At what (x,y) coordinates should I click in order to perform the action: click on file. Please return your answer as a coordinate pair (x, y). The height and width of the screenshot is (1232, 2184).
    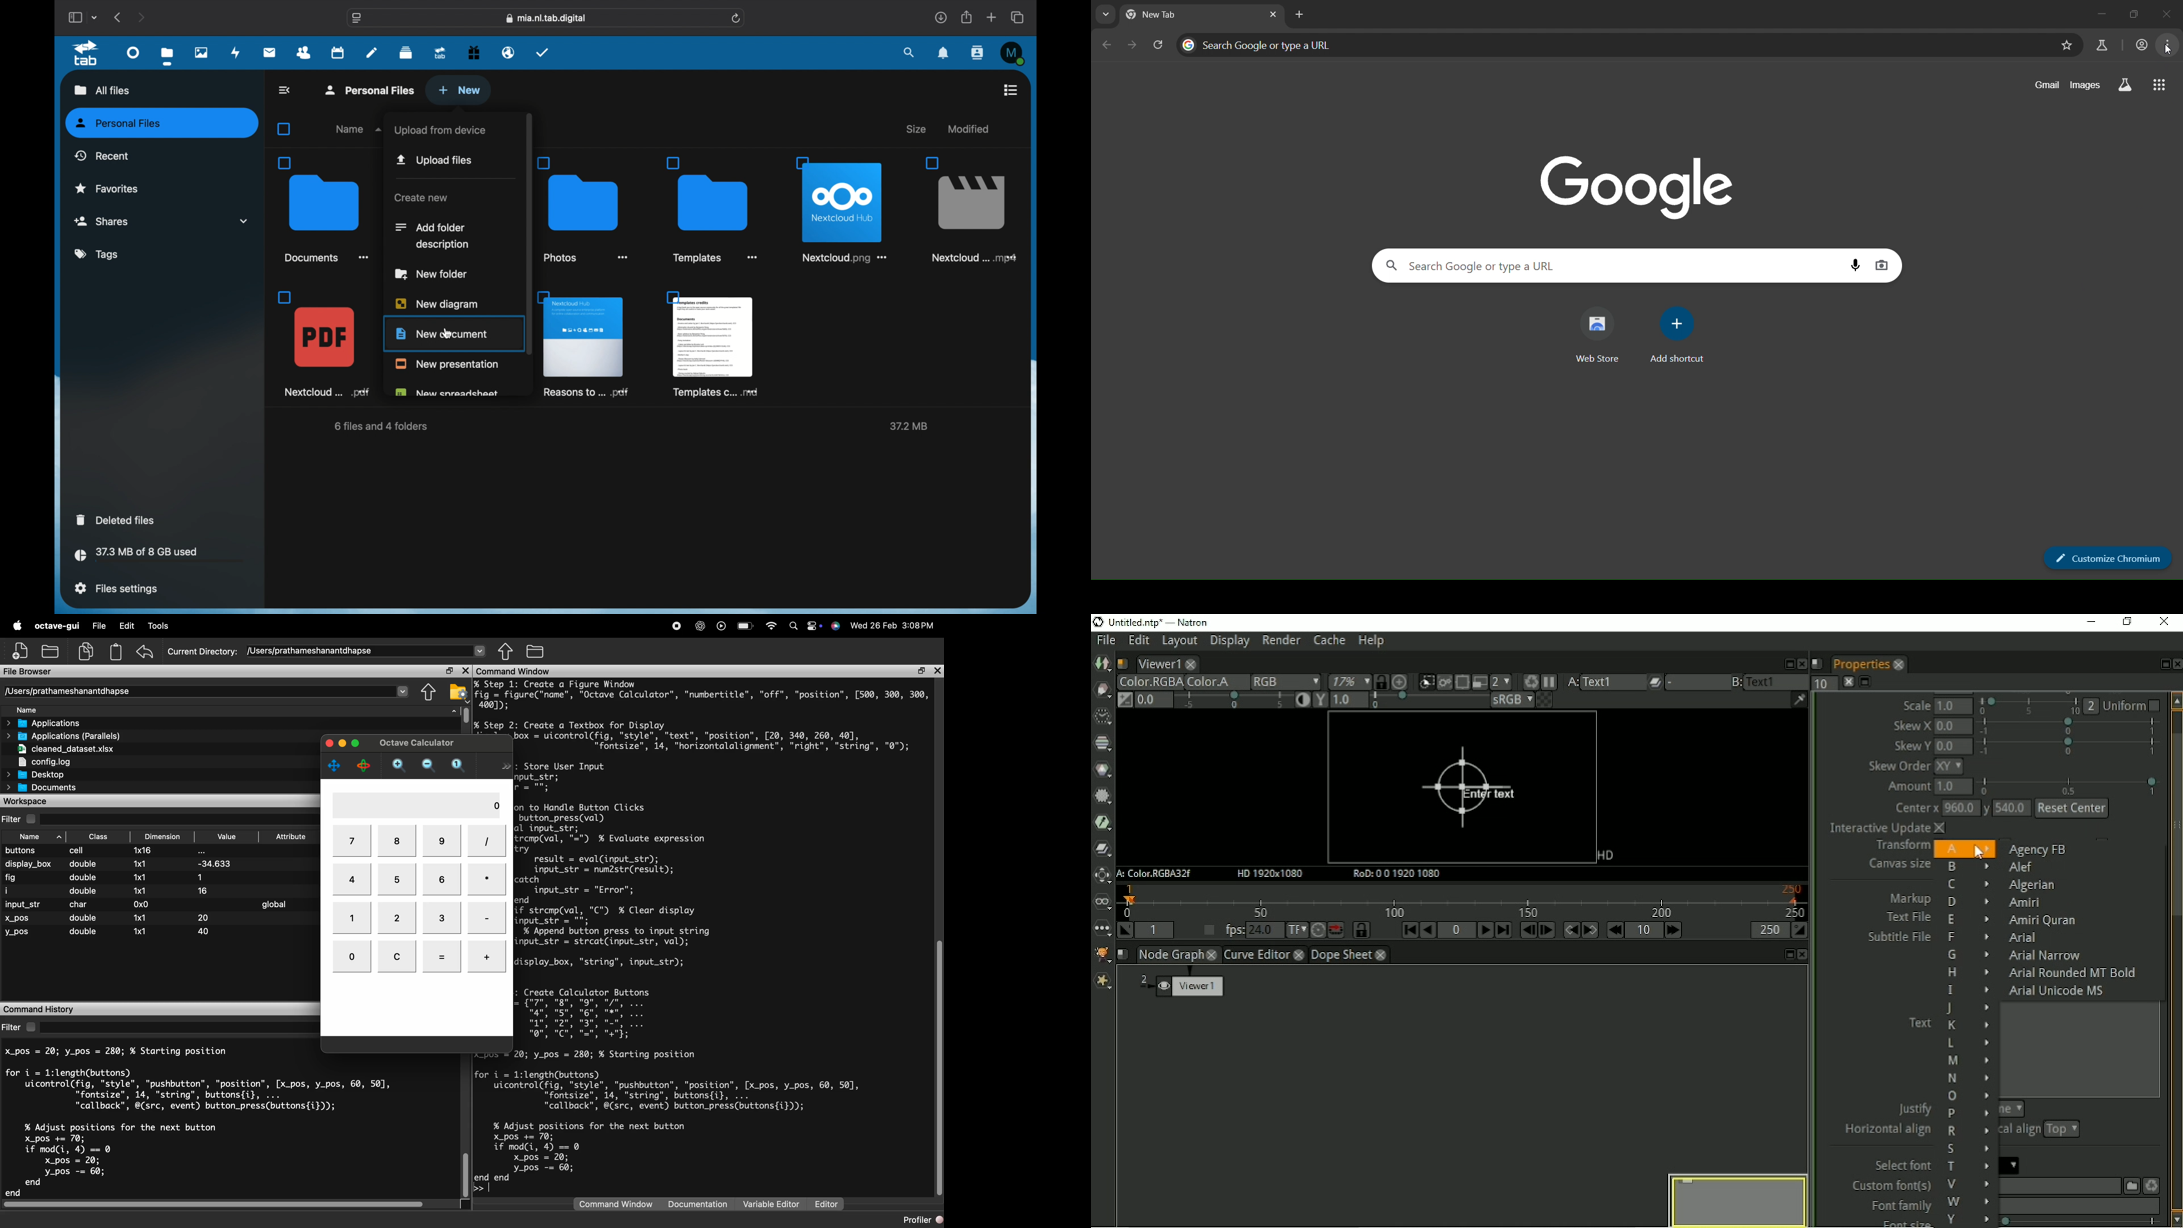
    Looking at the image, I should click on (845, 207).